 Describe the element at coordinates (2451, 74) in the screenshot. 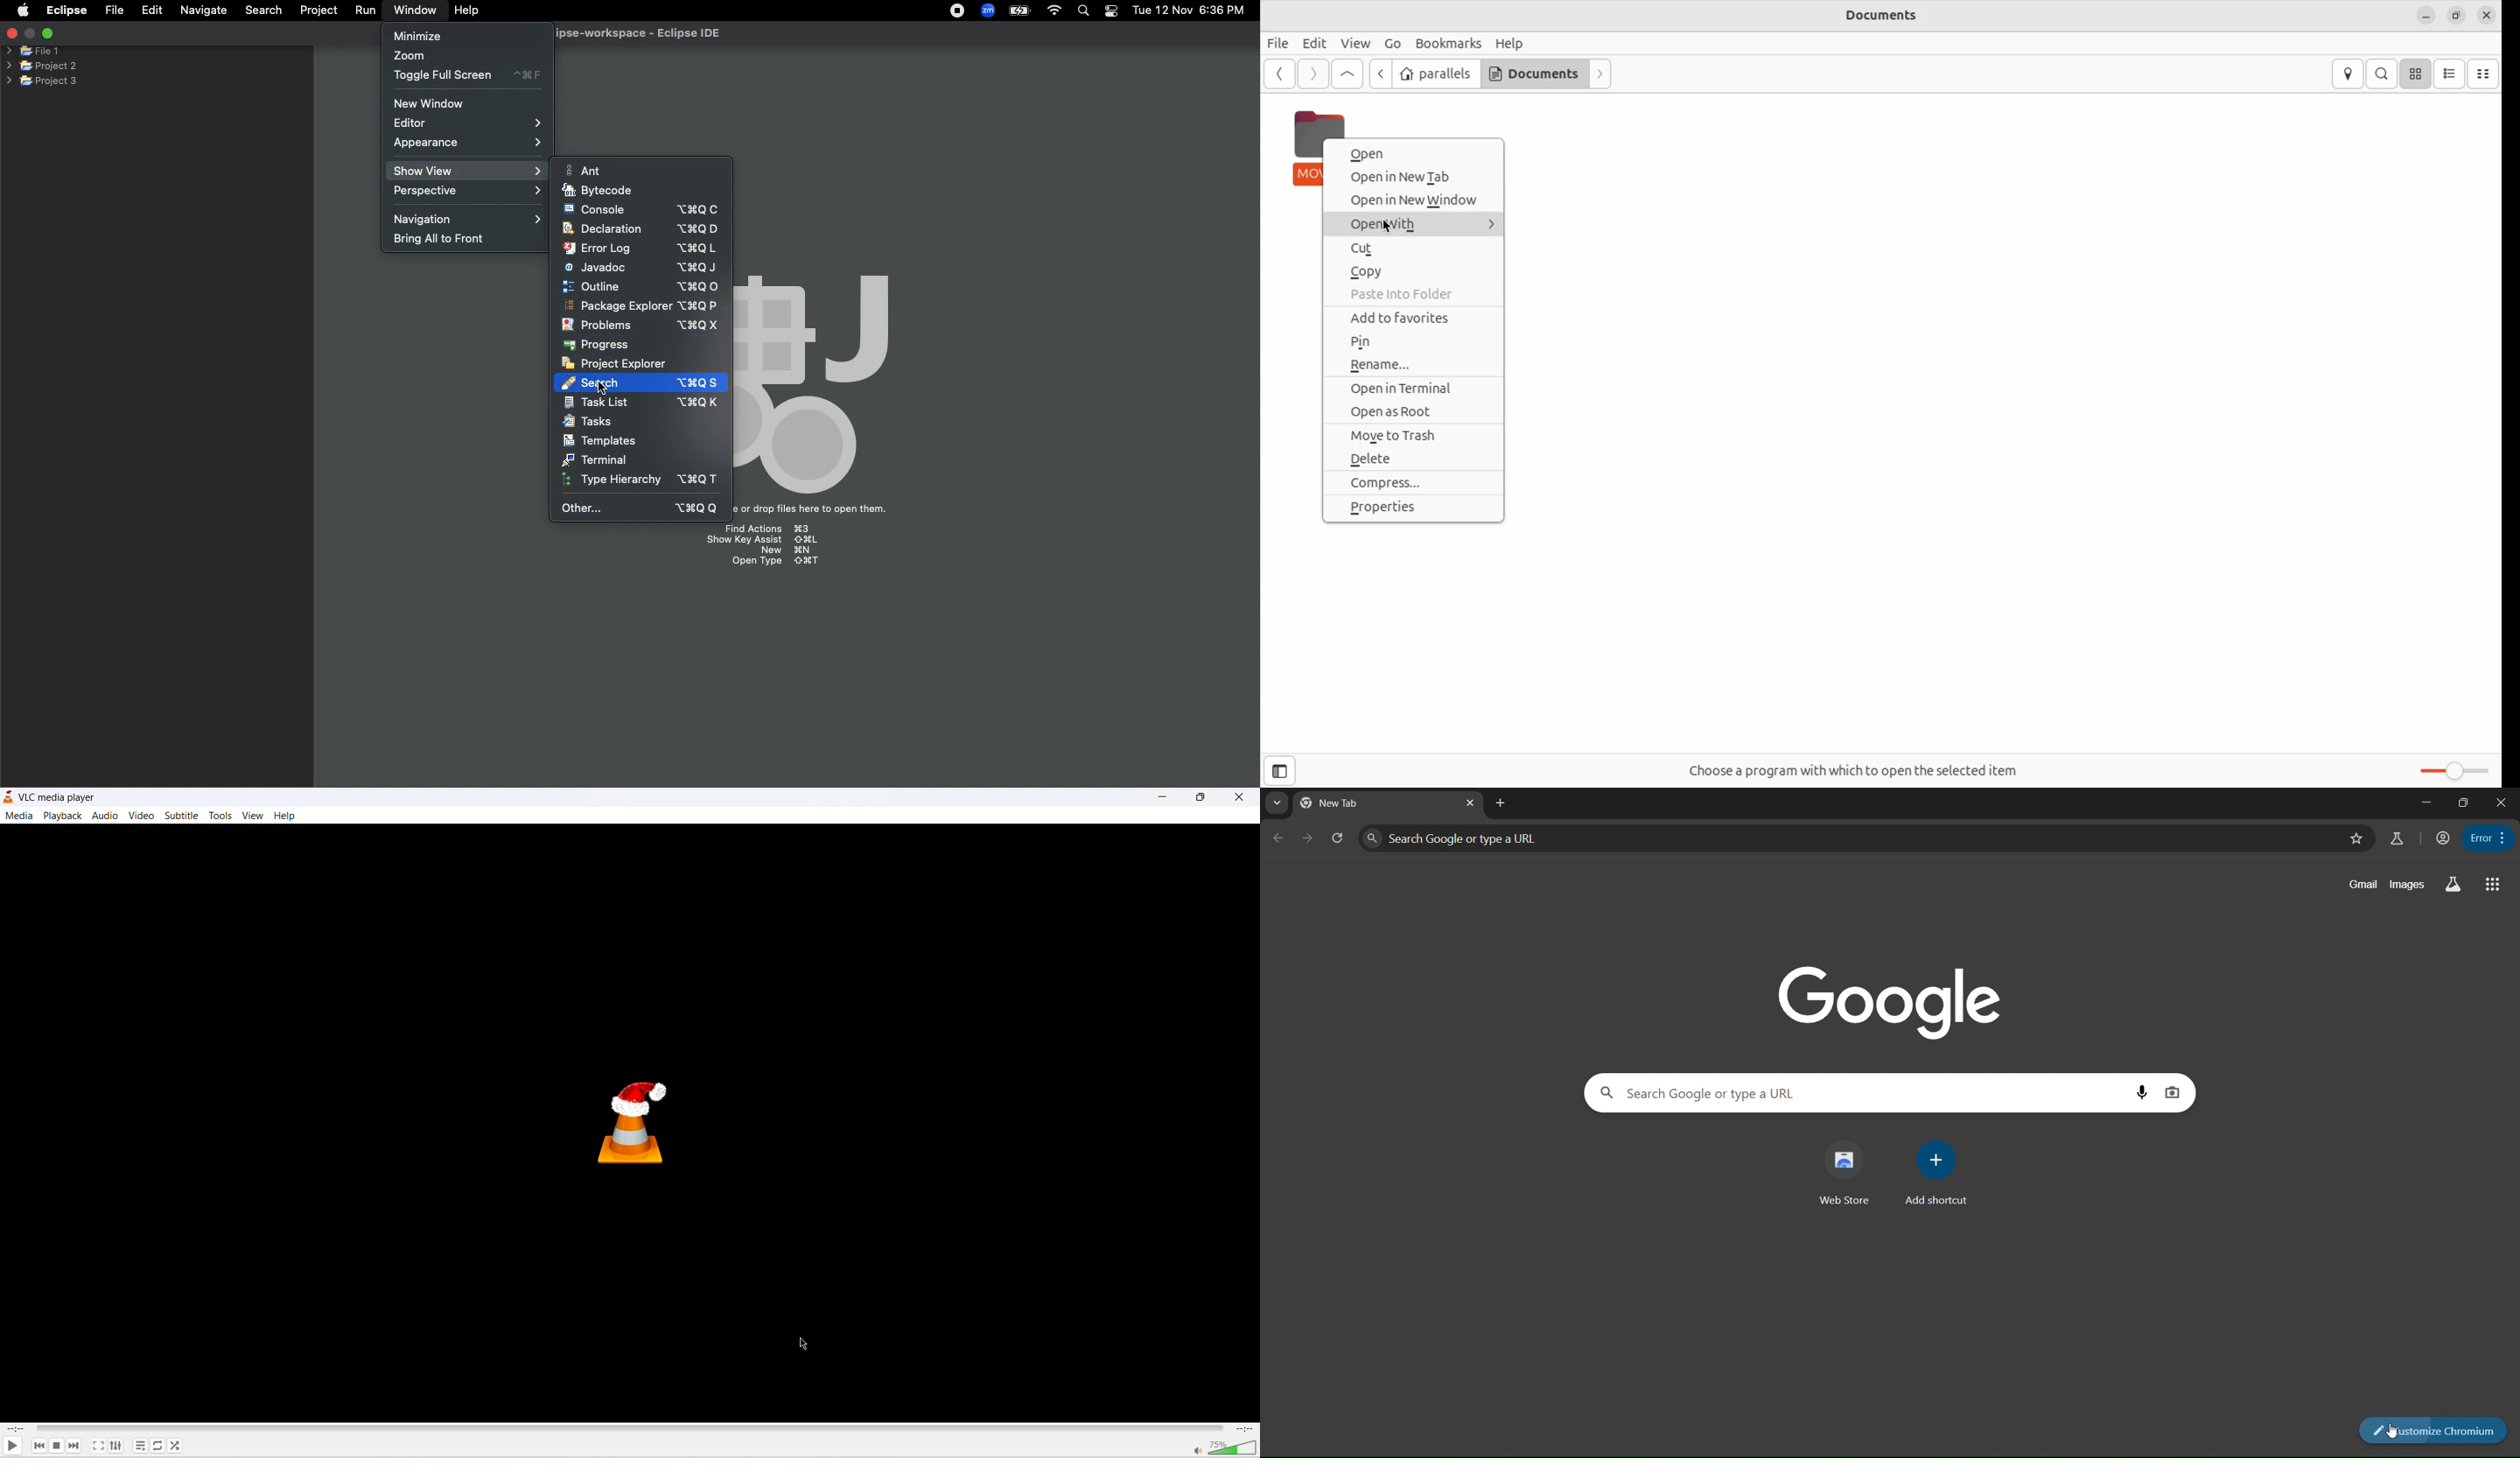

I see `list view` at that location.